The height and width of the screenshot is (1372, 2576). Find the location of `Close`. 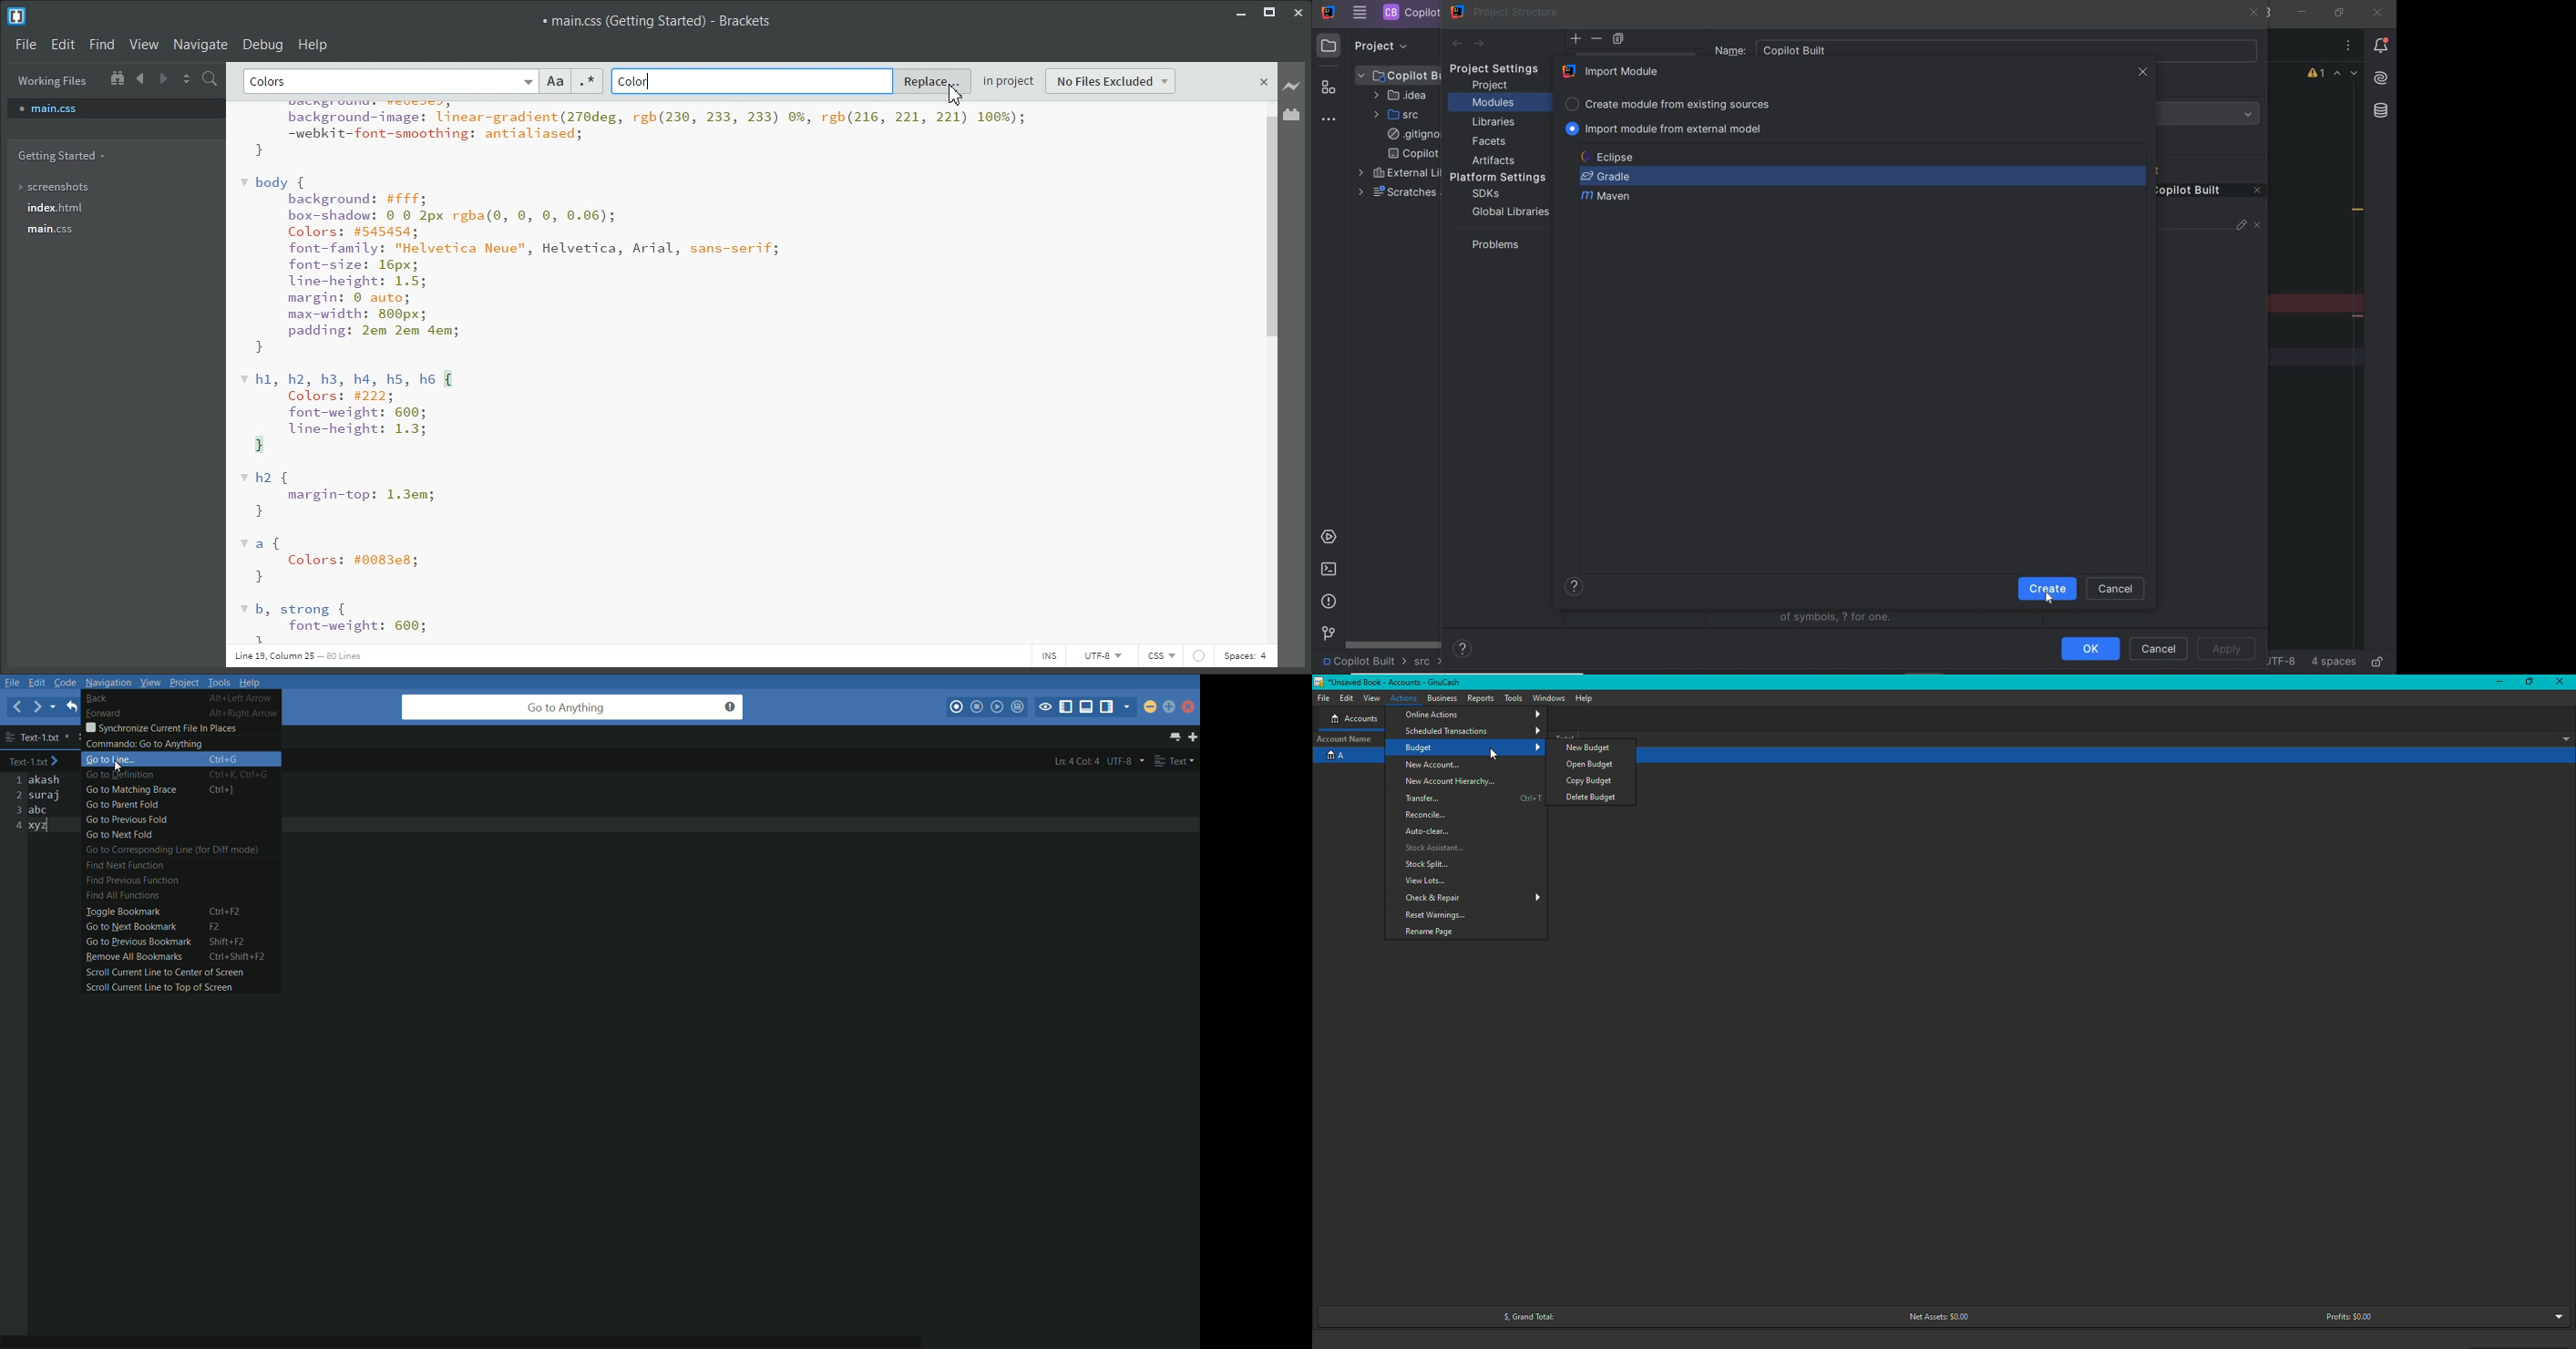

Close is located at coordinates (2562, 682).